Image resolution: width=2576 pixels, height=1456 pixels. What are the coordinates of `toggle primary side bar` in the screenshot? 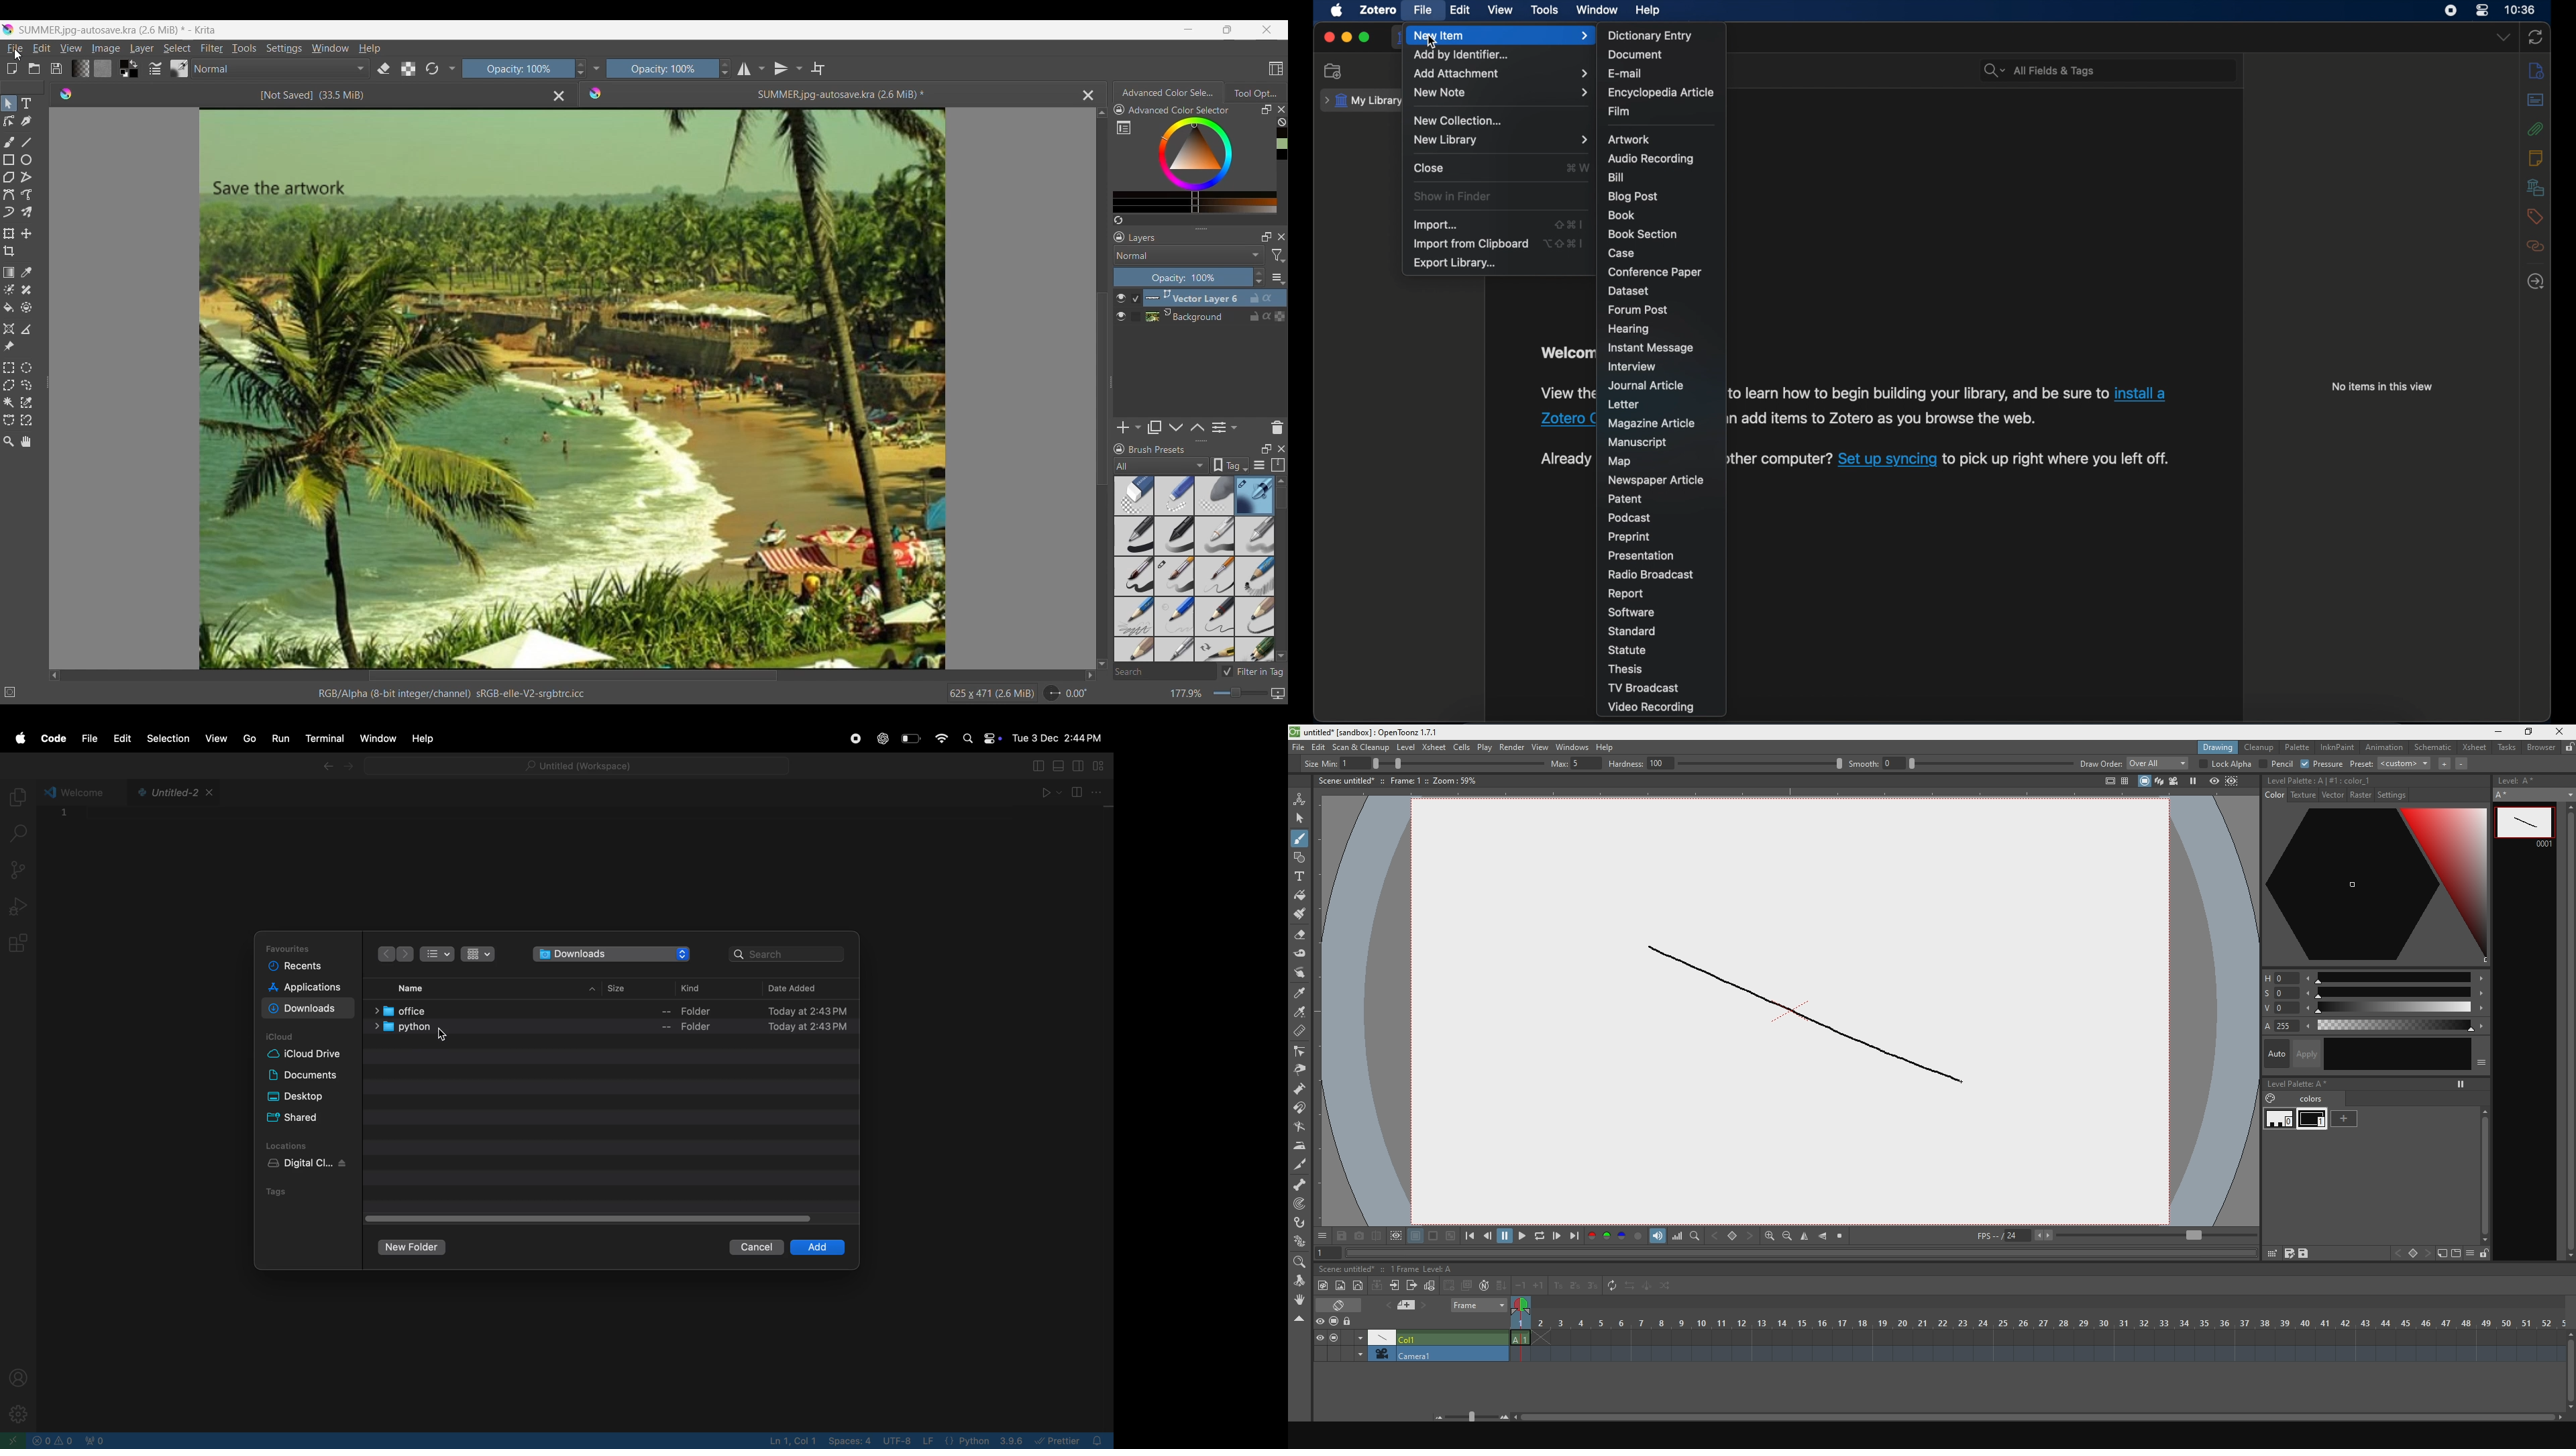 It's located at (1038, 765).